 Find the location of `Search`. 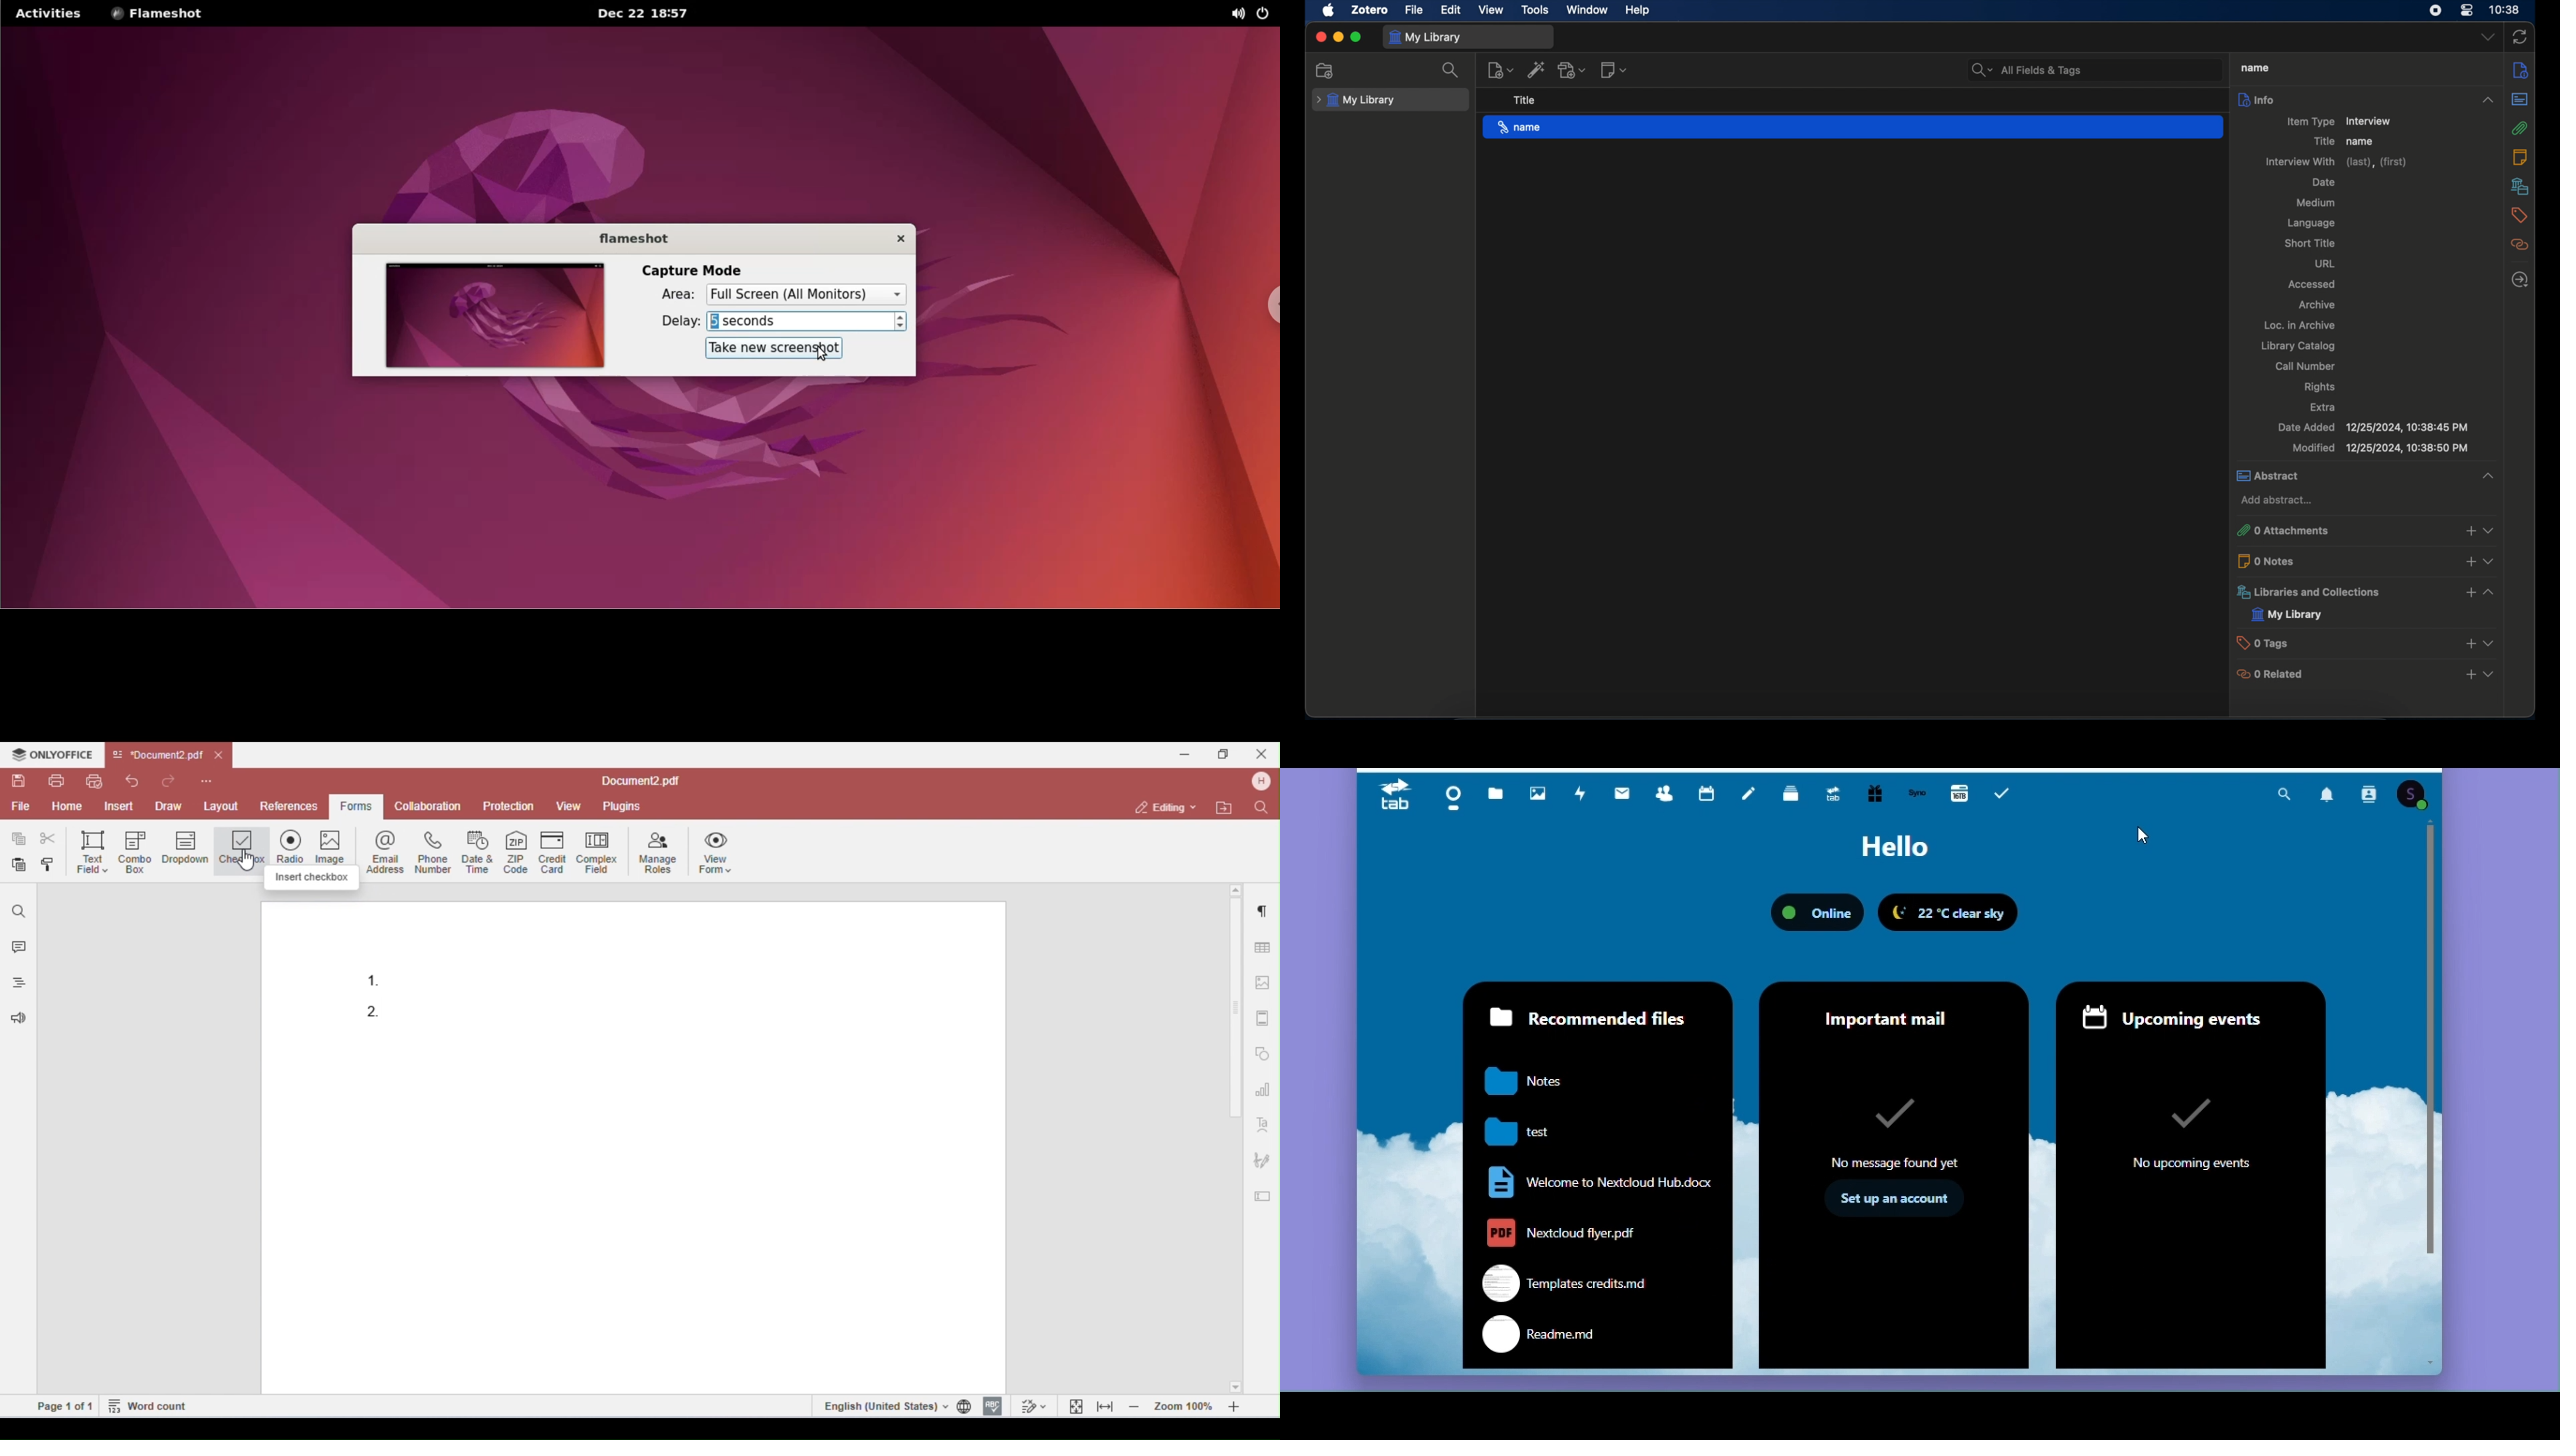

Search is located at coordinates (2283, 795).